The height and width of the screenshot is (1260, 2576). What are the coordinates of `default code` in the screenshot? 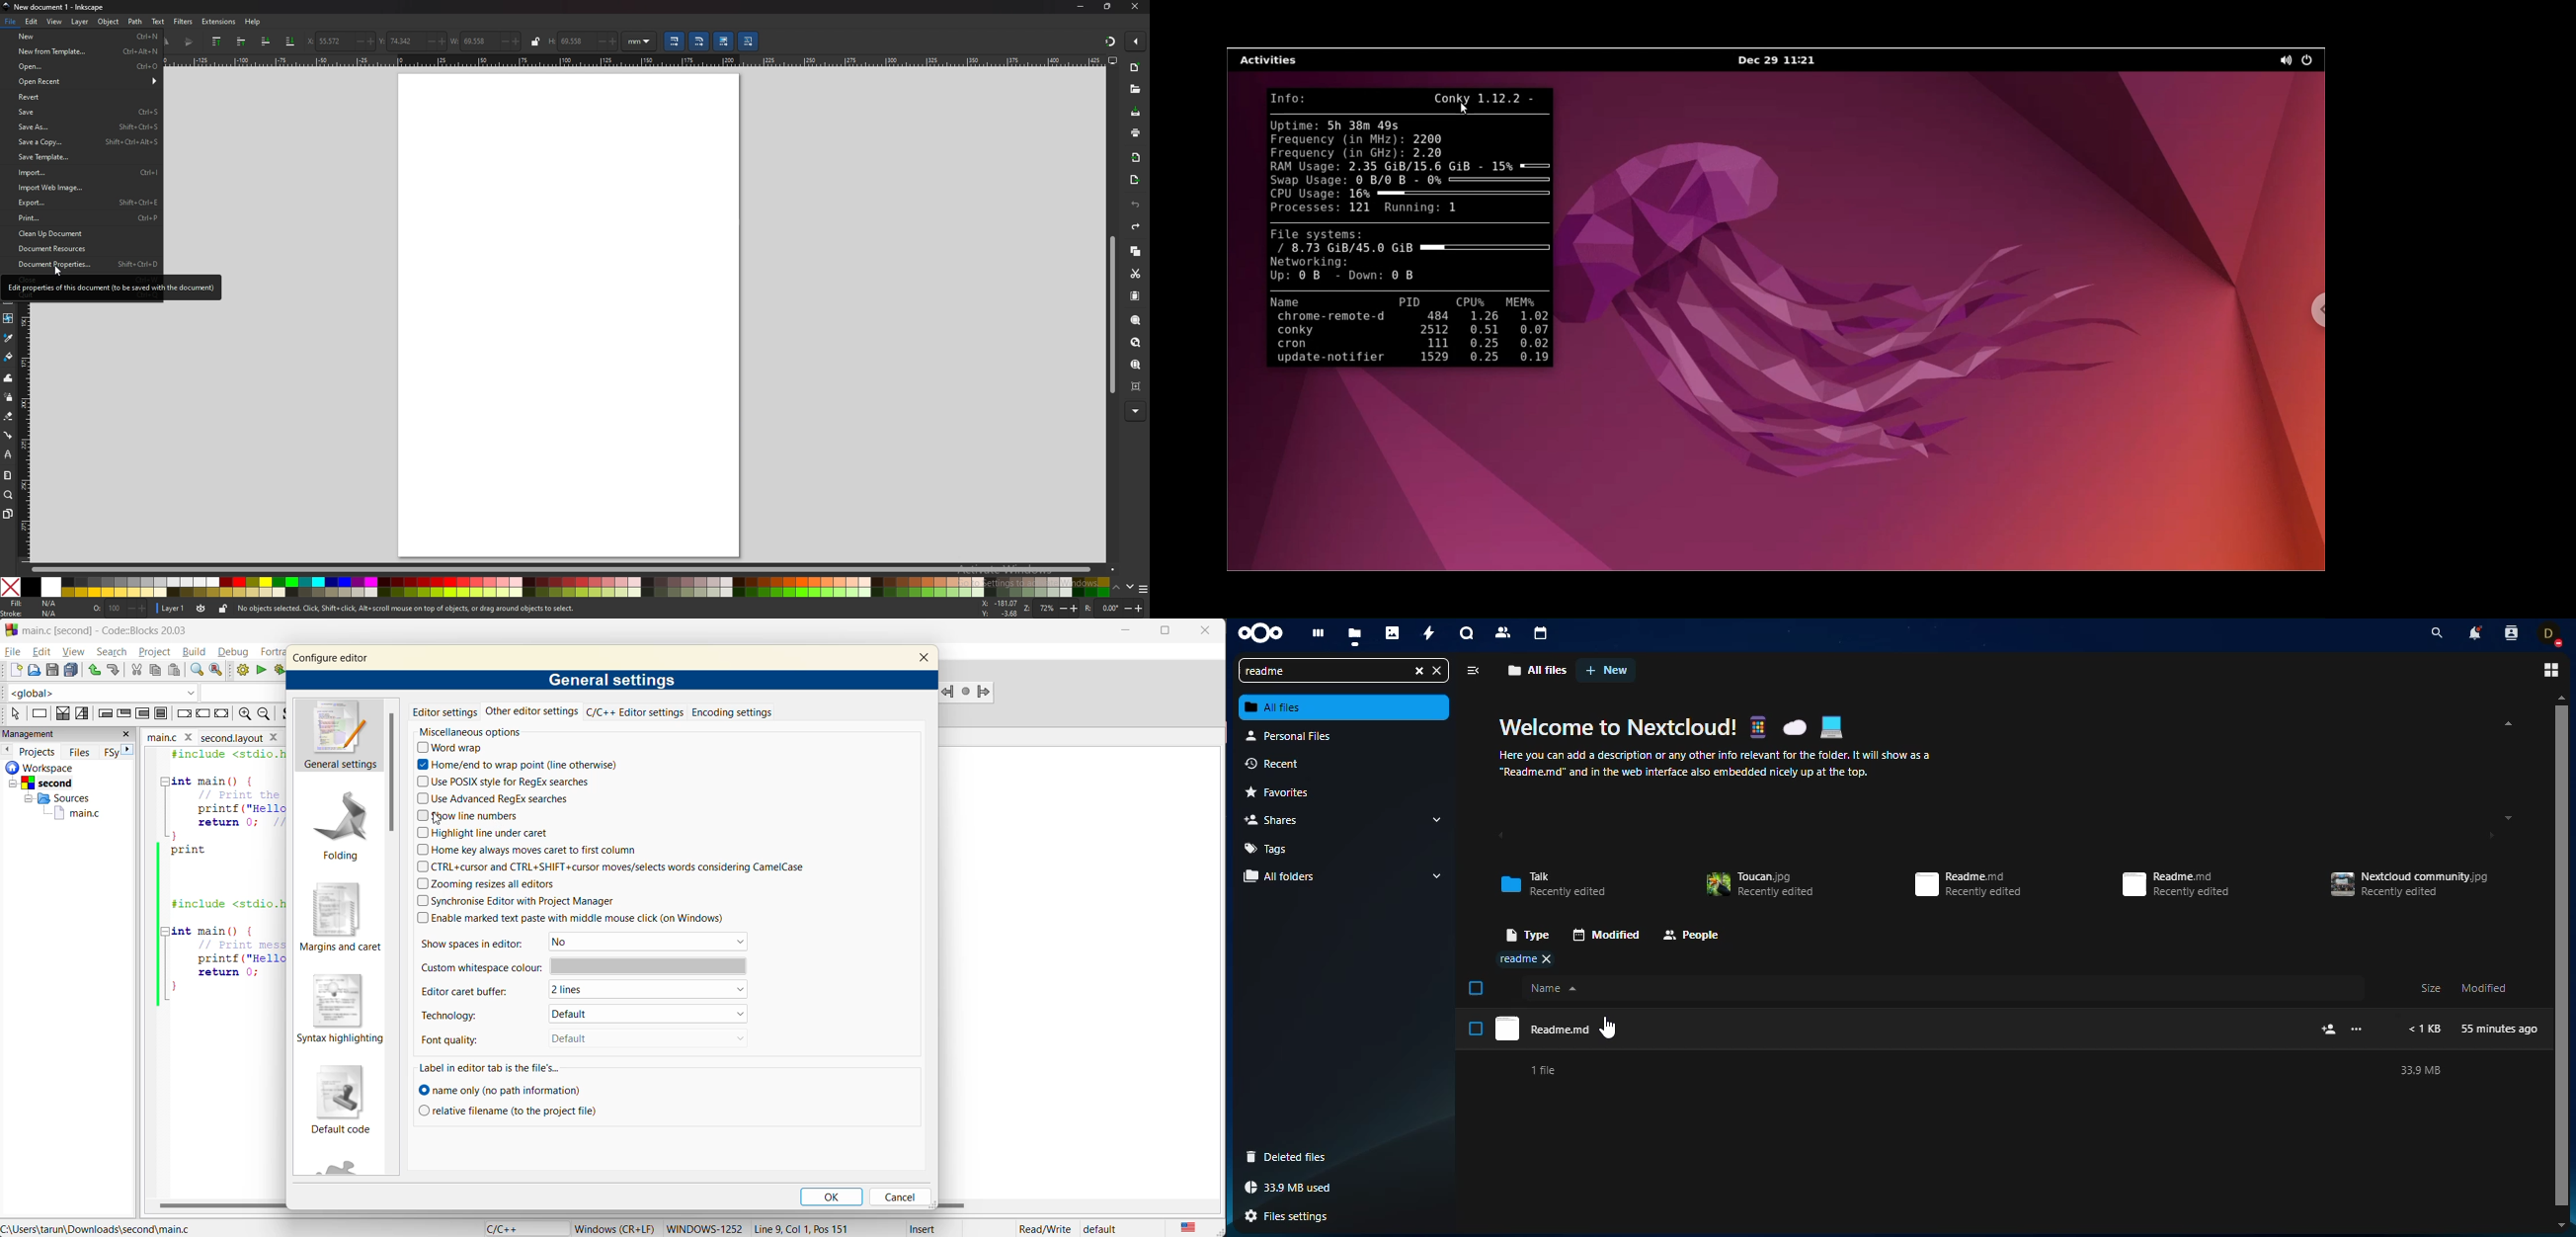 It's located at (344, 1101).